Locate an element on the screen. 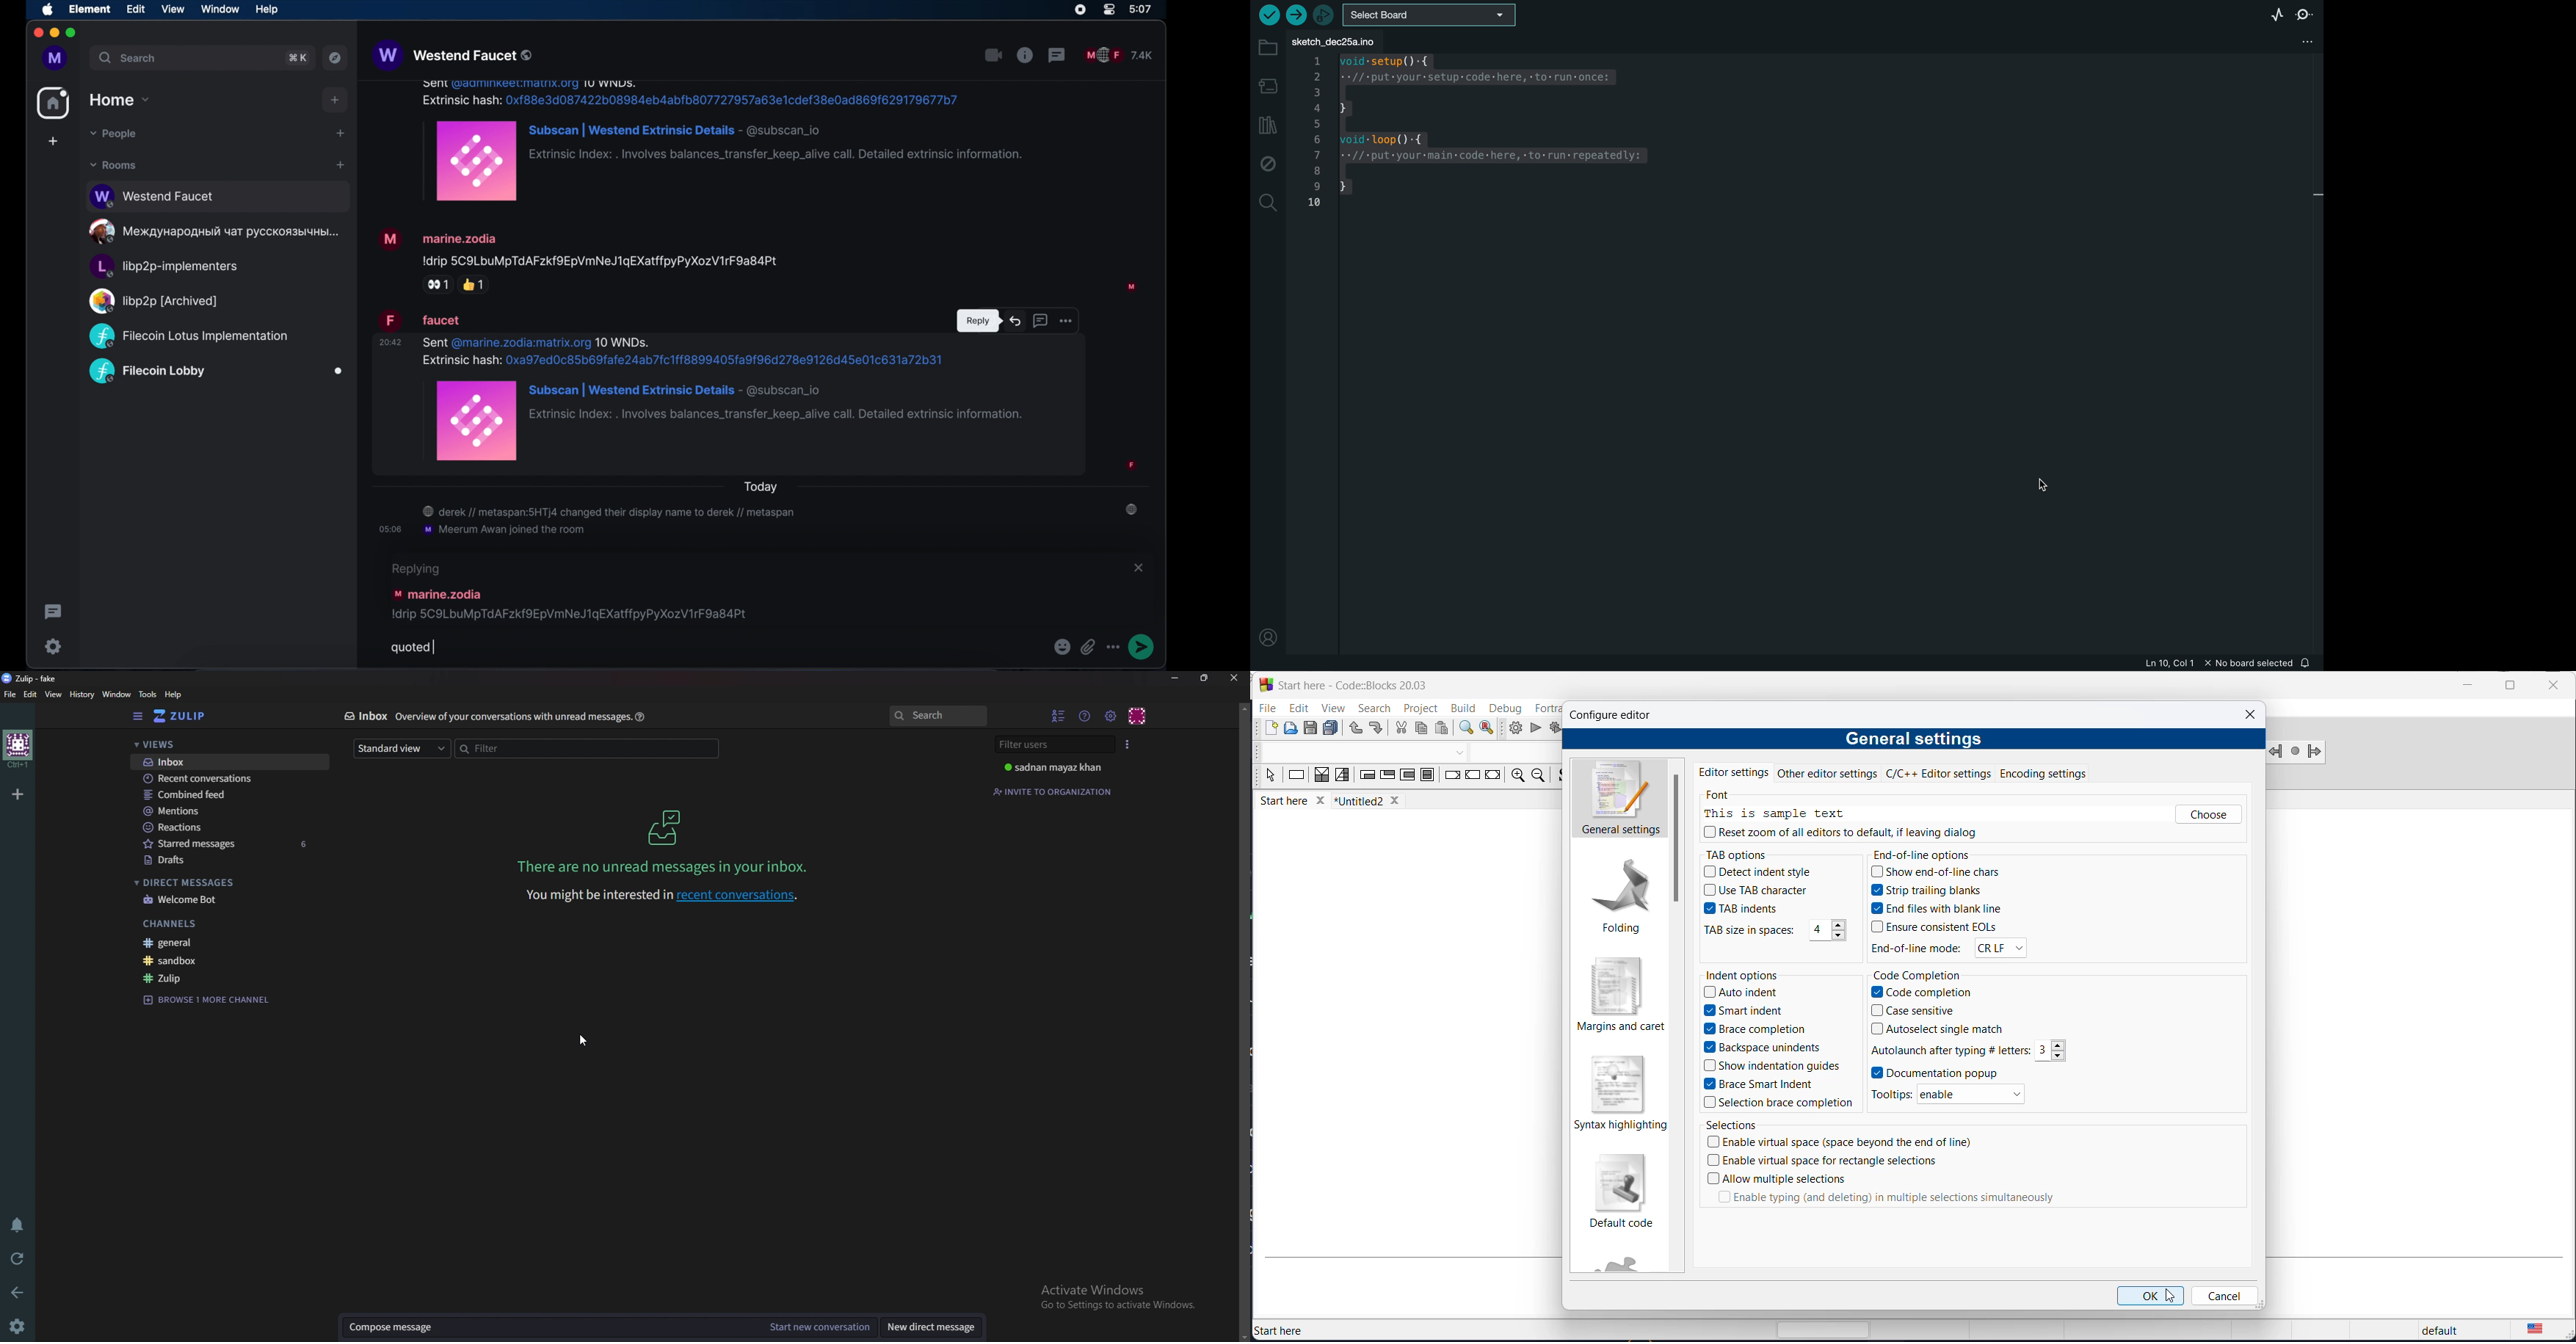 Image resolution: width=2576 pixels, height=1344 pixels. apple icon is located at coordinates (48, 11).